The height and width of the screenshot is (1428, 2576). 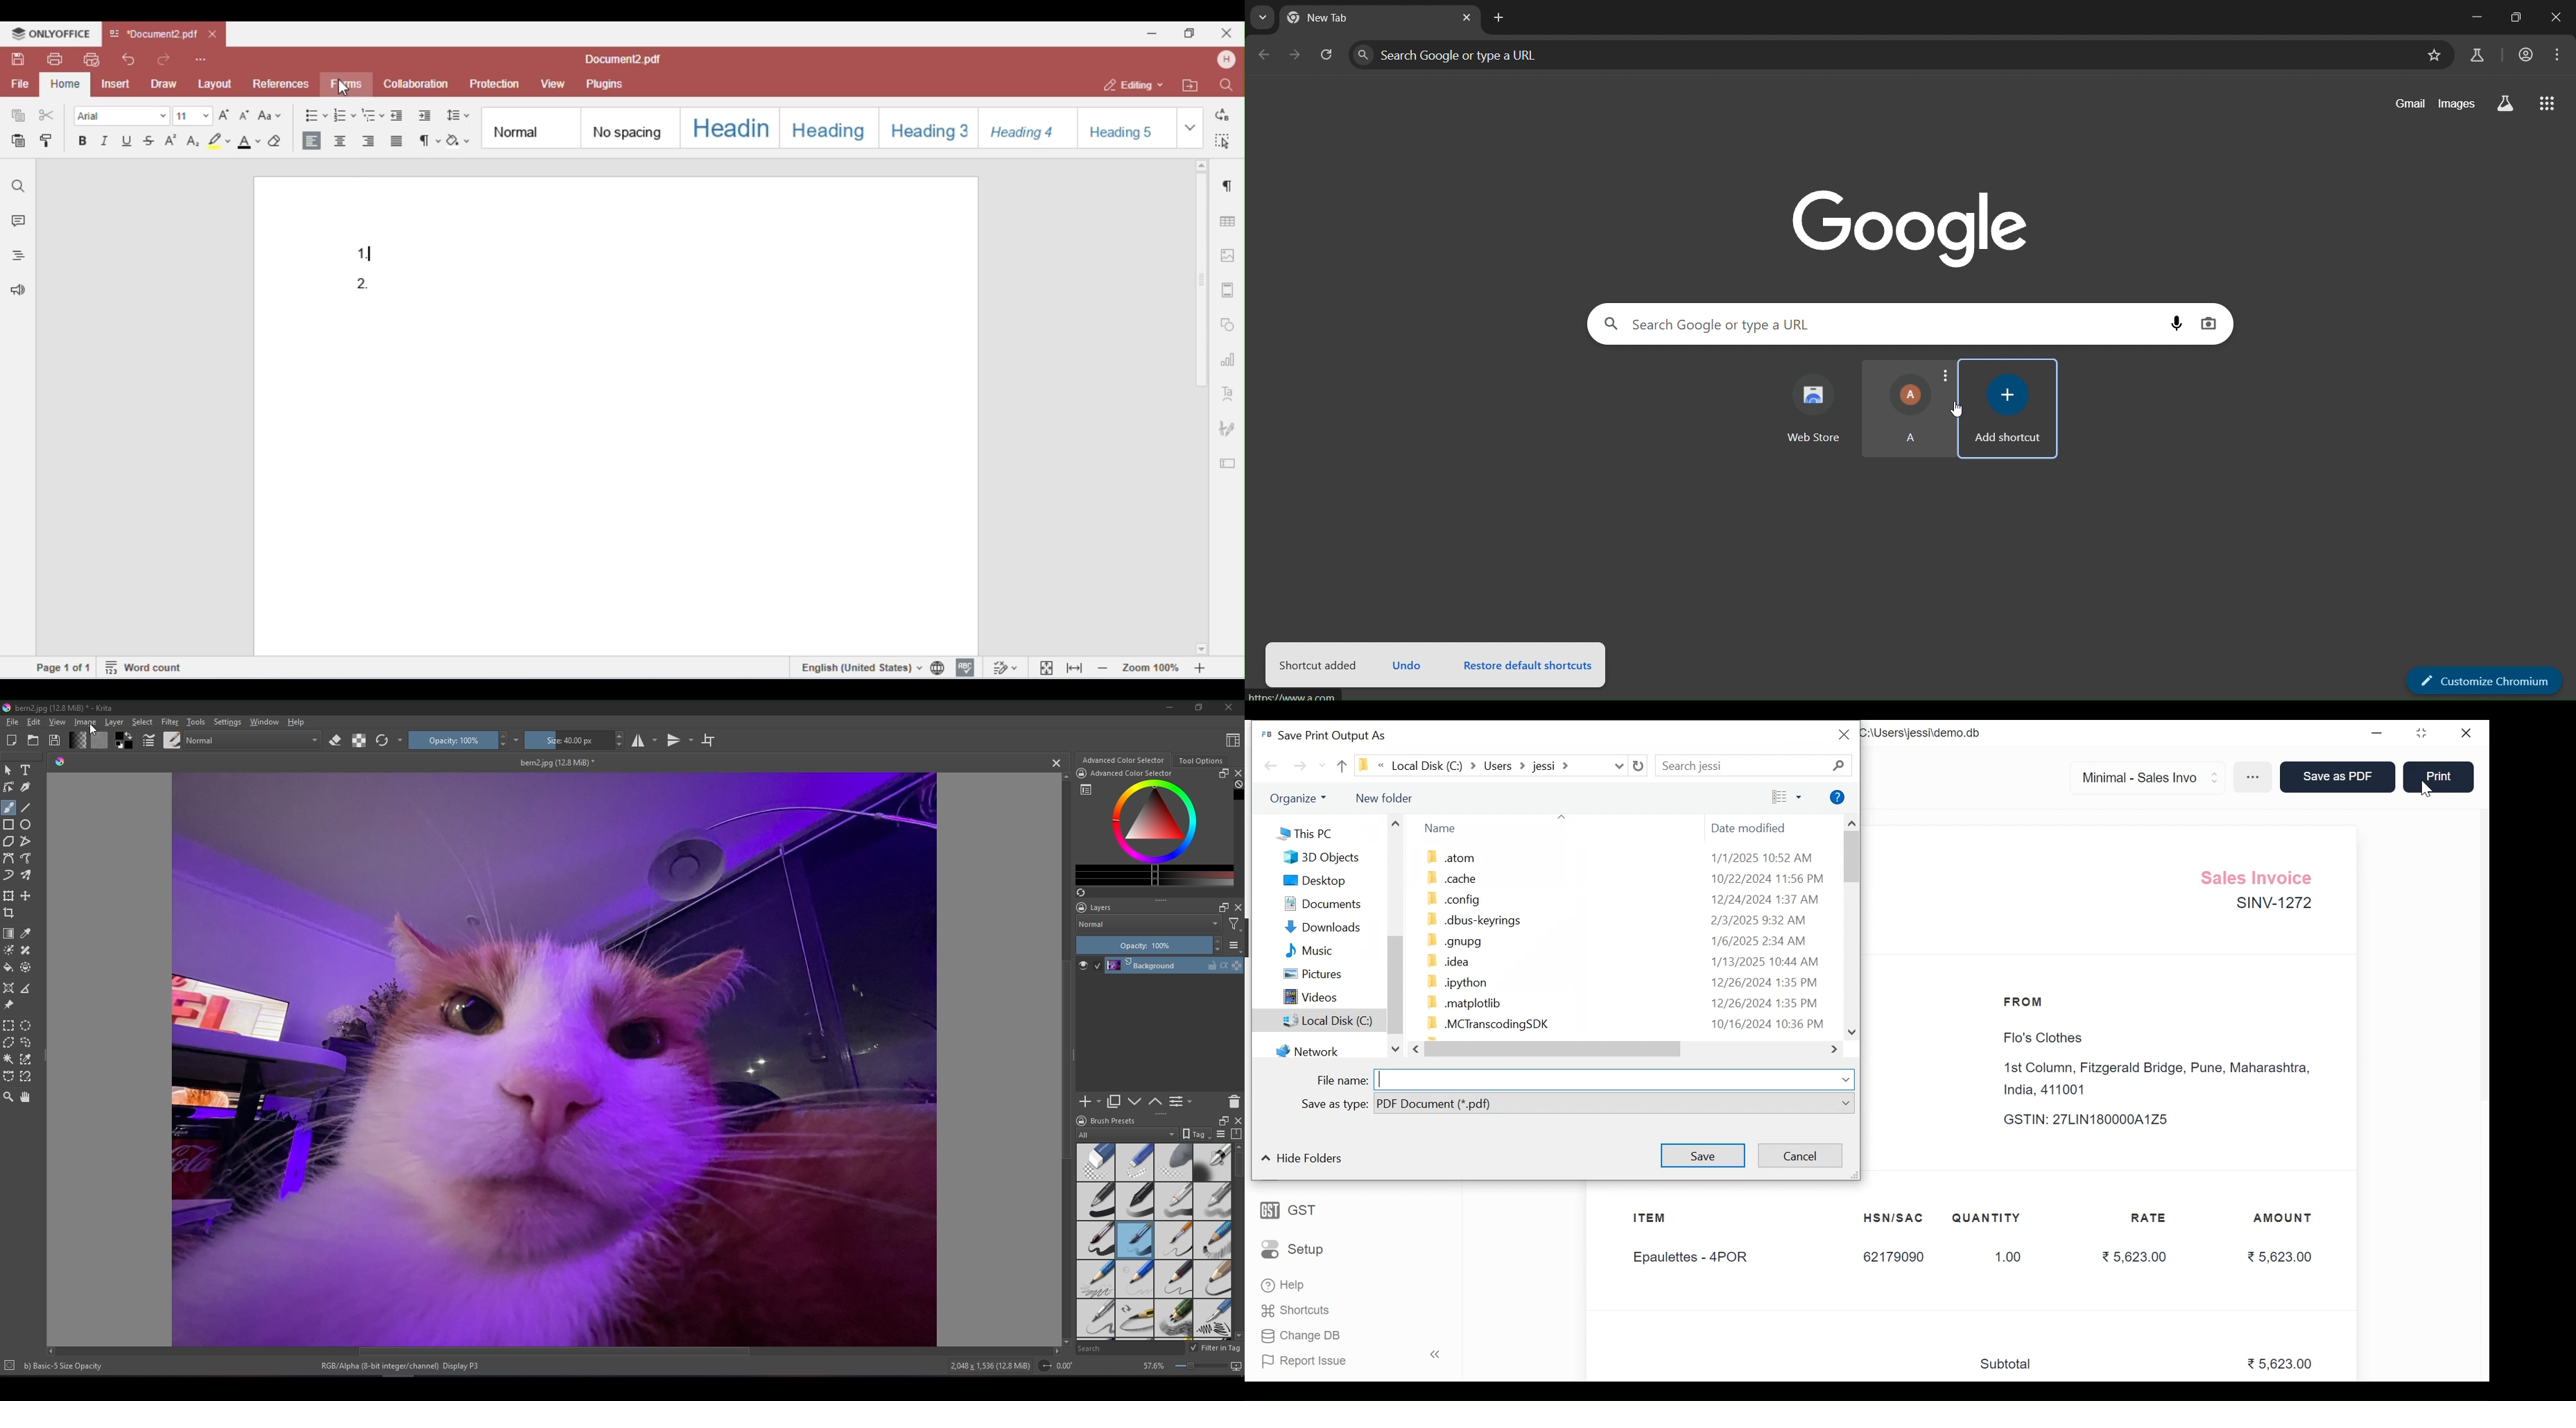 I want to click on Search jessi, so click(x=1718, y=765).